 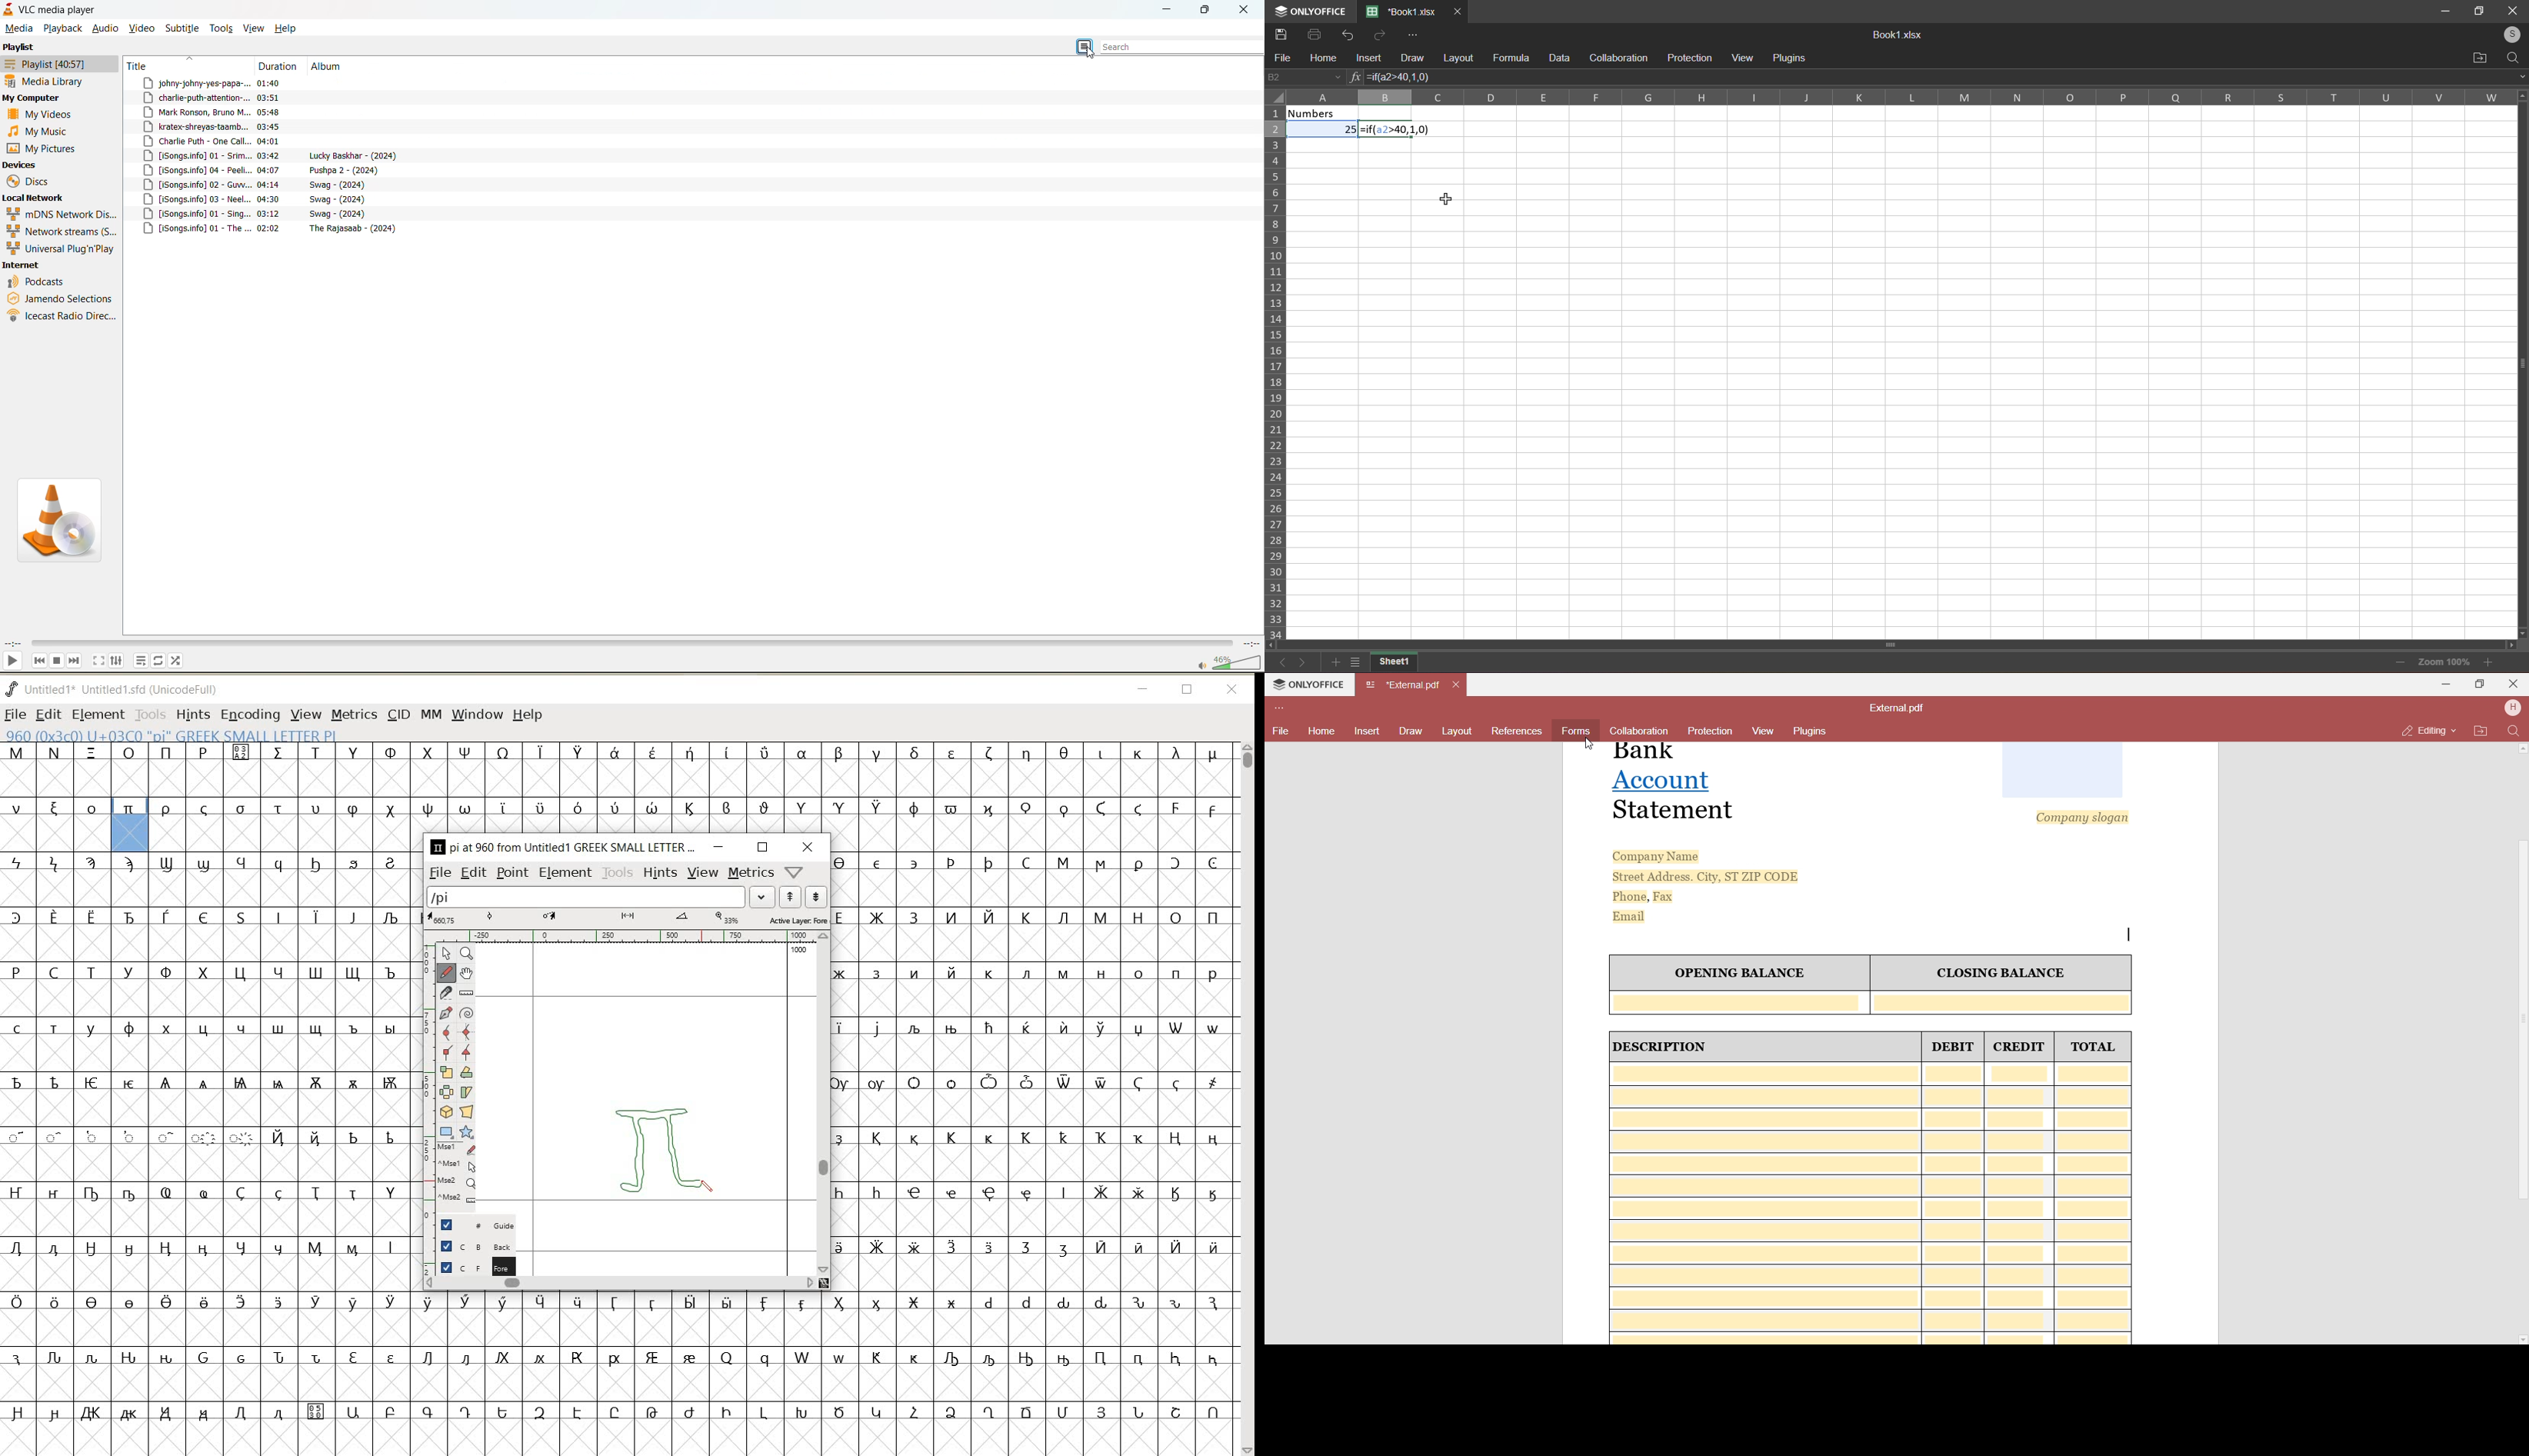 I want to click on icecast, so click(x=62, y=315).